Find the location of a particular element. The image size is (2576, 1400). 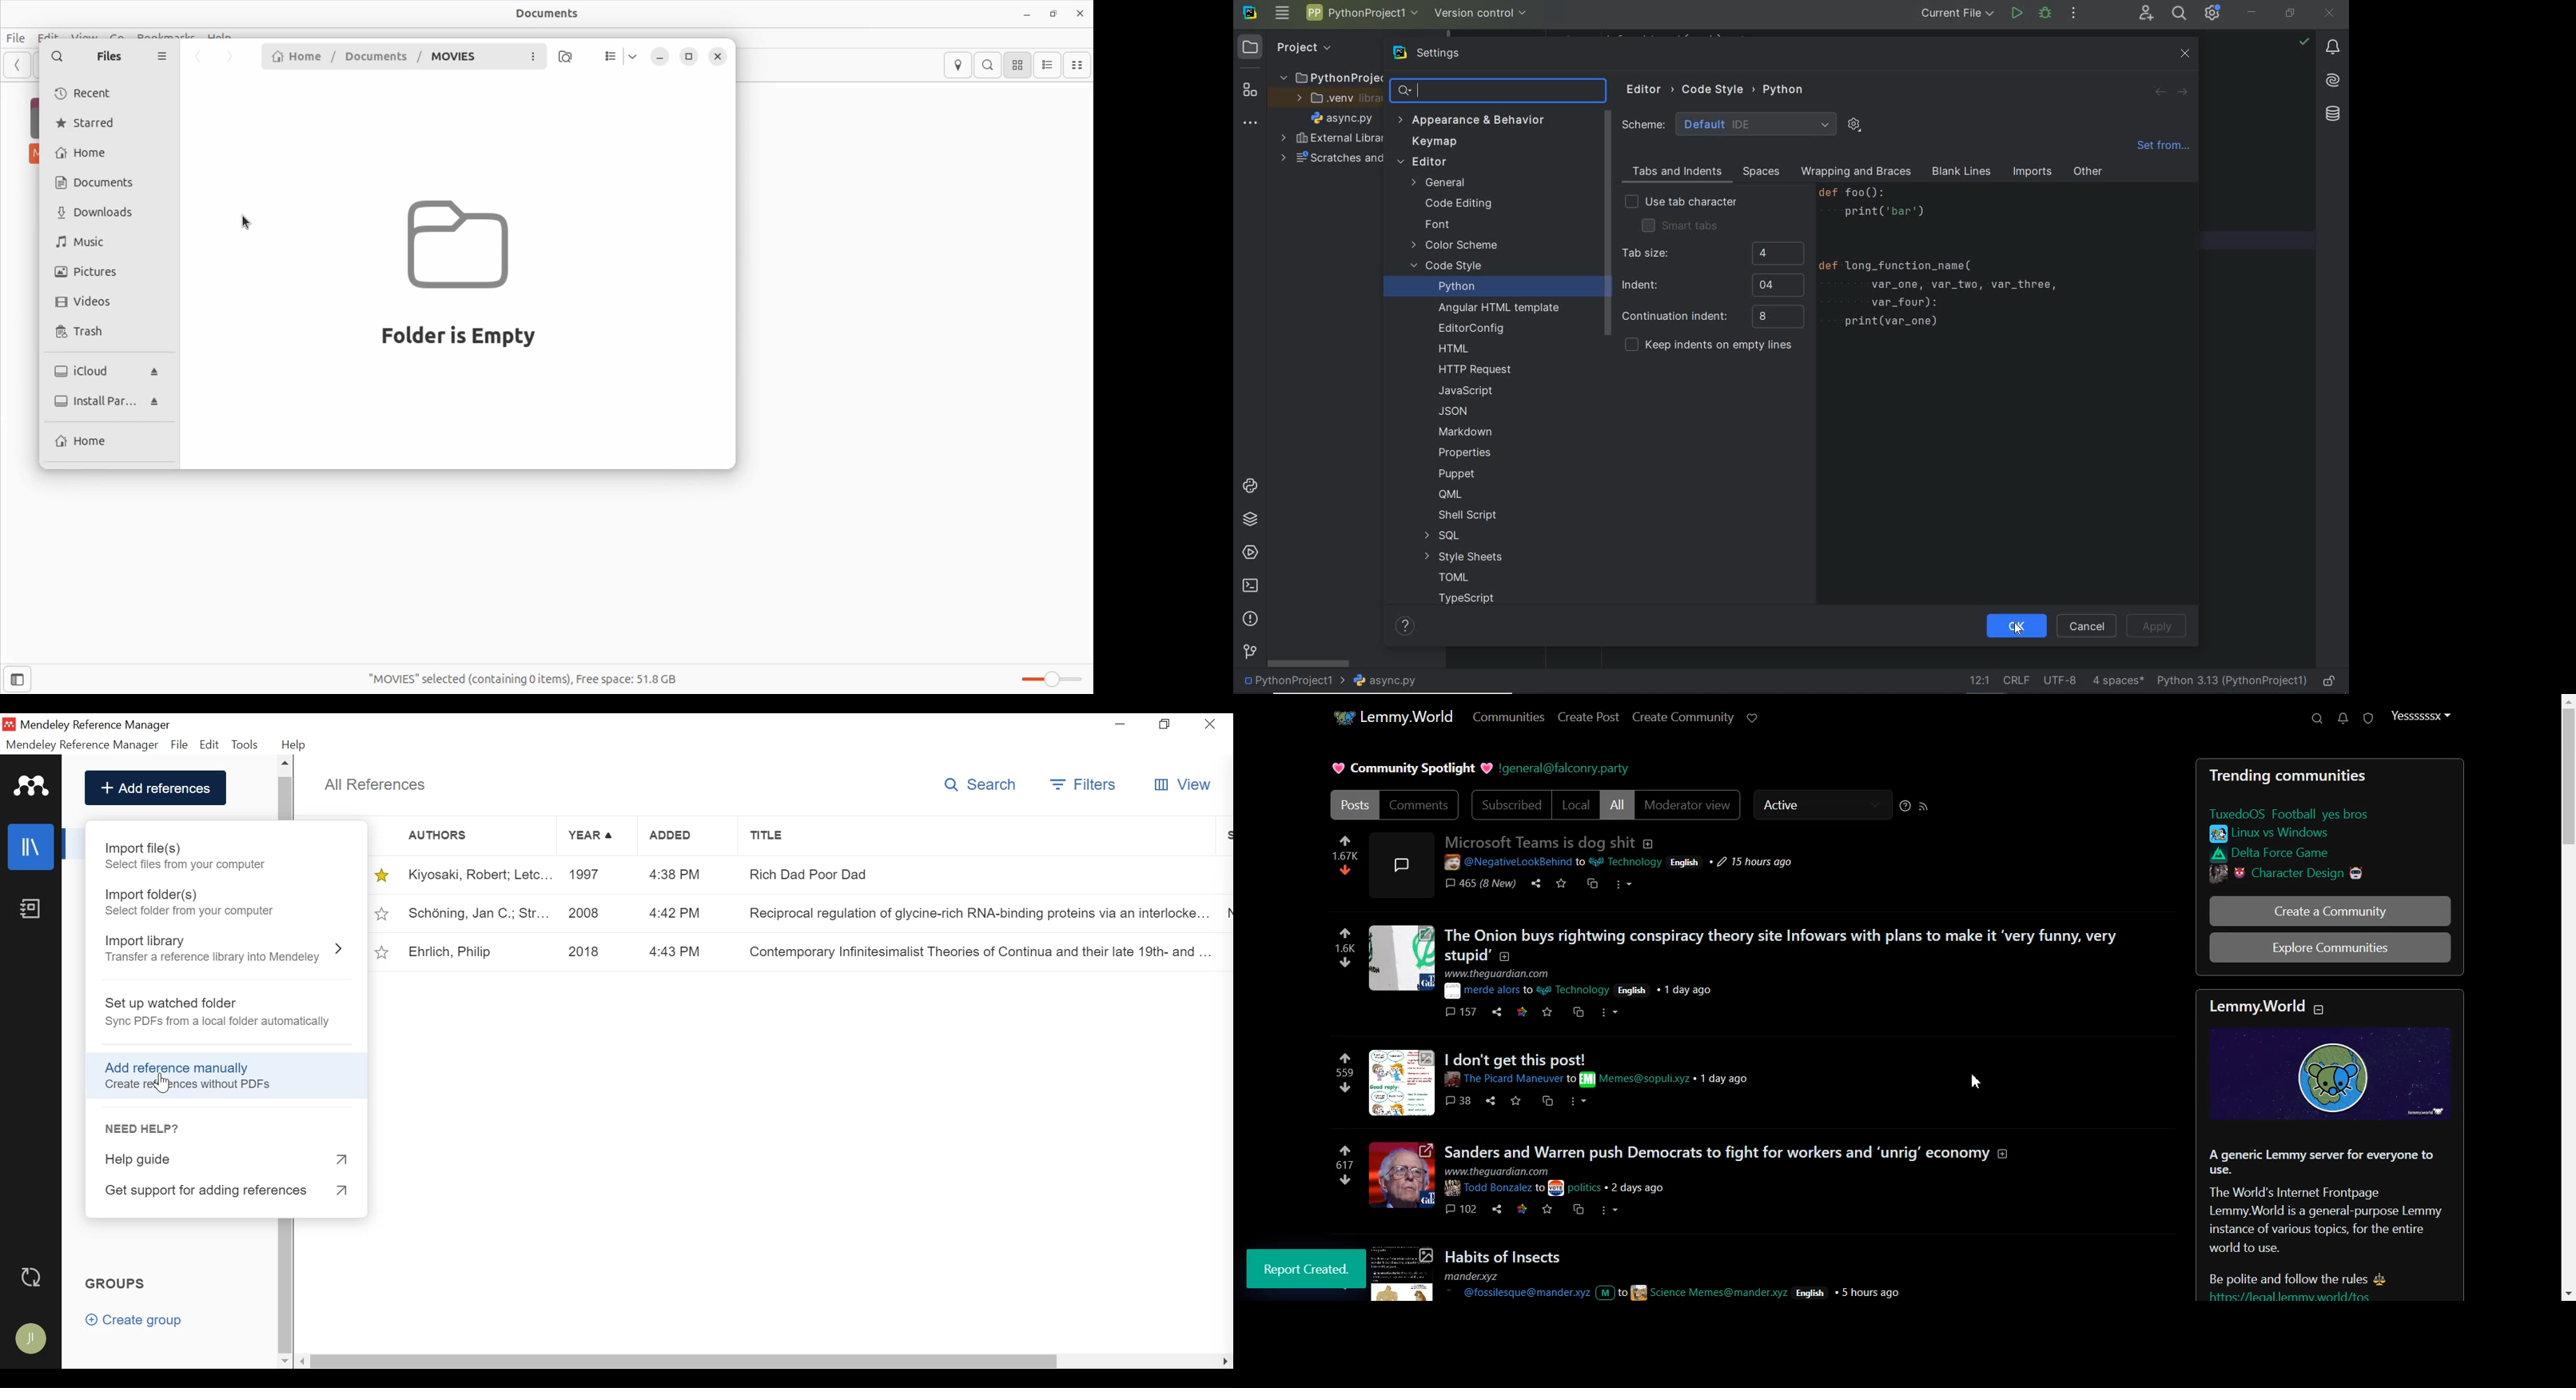

Select folder from your computer is located at coordinates (192, 912).